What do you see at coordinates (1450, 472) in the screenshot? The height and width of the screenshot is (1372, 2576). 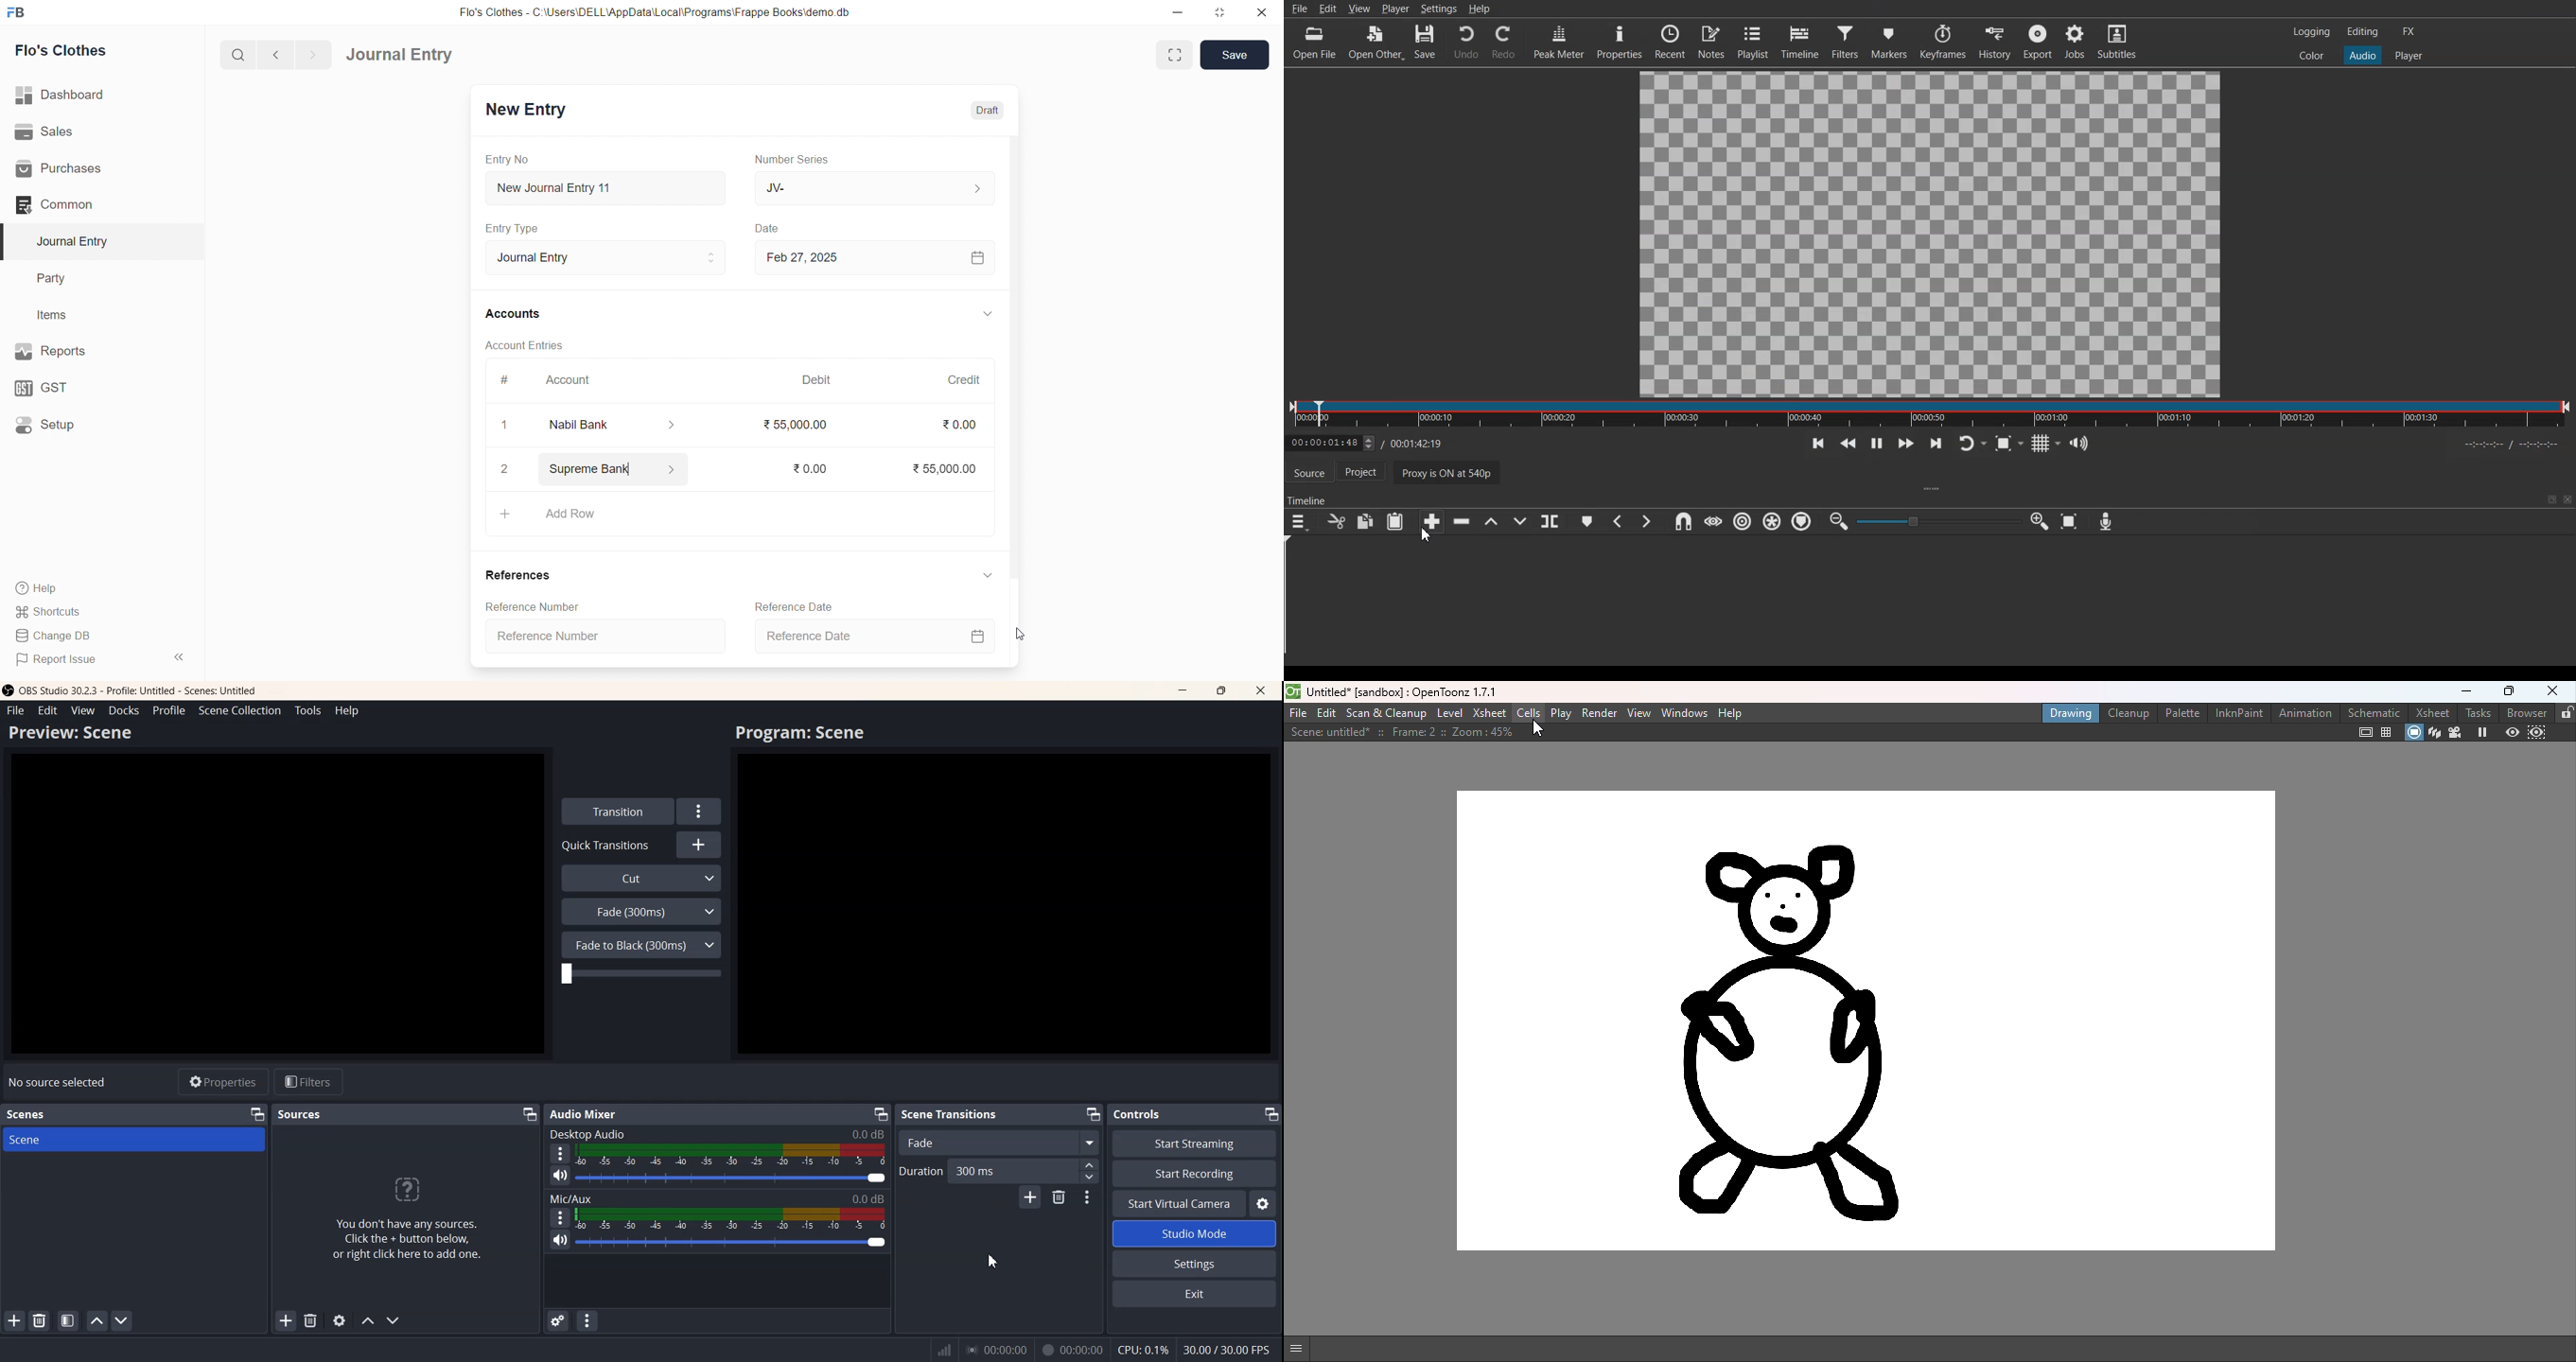 I see `Proxy is ON at 540p` at bounding box center [1450, 472].